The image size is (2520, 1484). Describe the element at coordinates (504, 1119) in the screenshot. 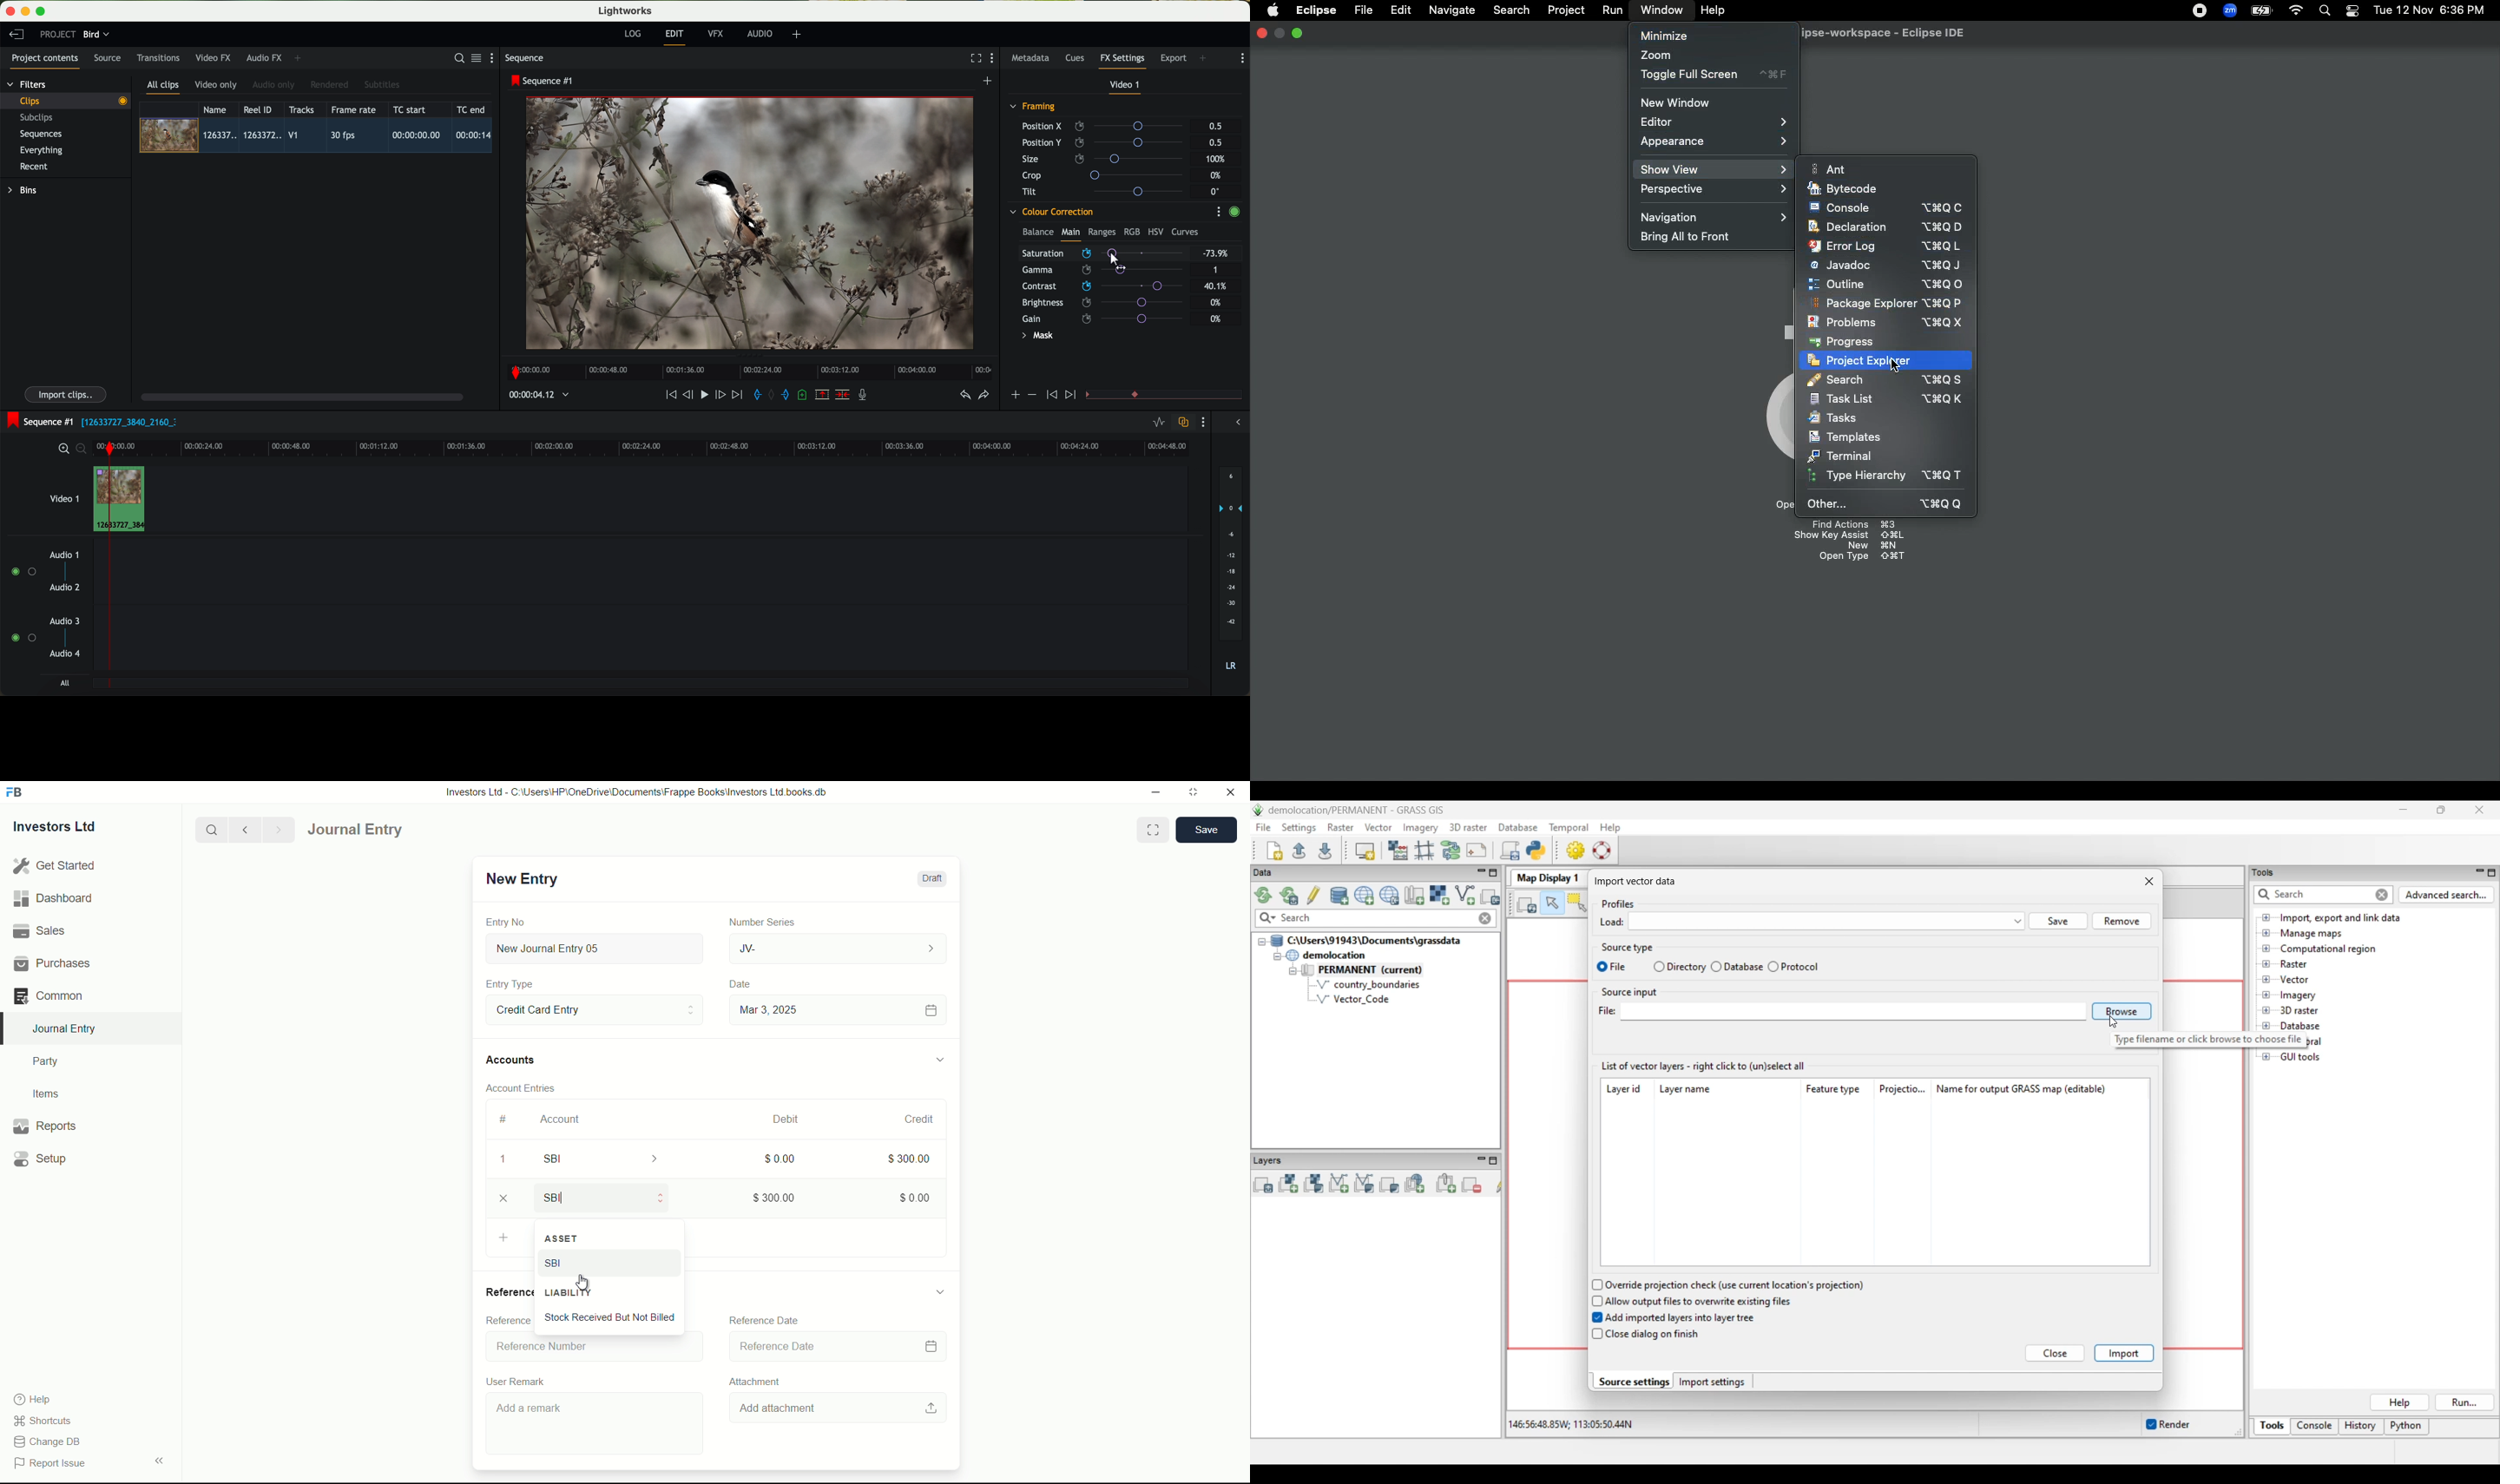

I see `#` at that location.